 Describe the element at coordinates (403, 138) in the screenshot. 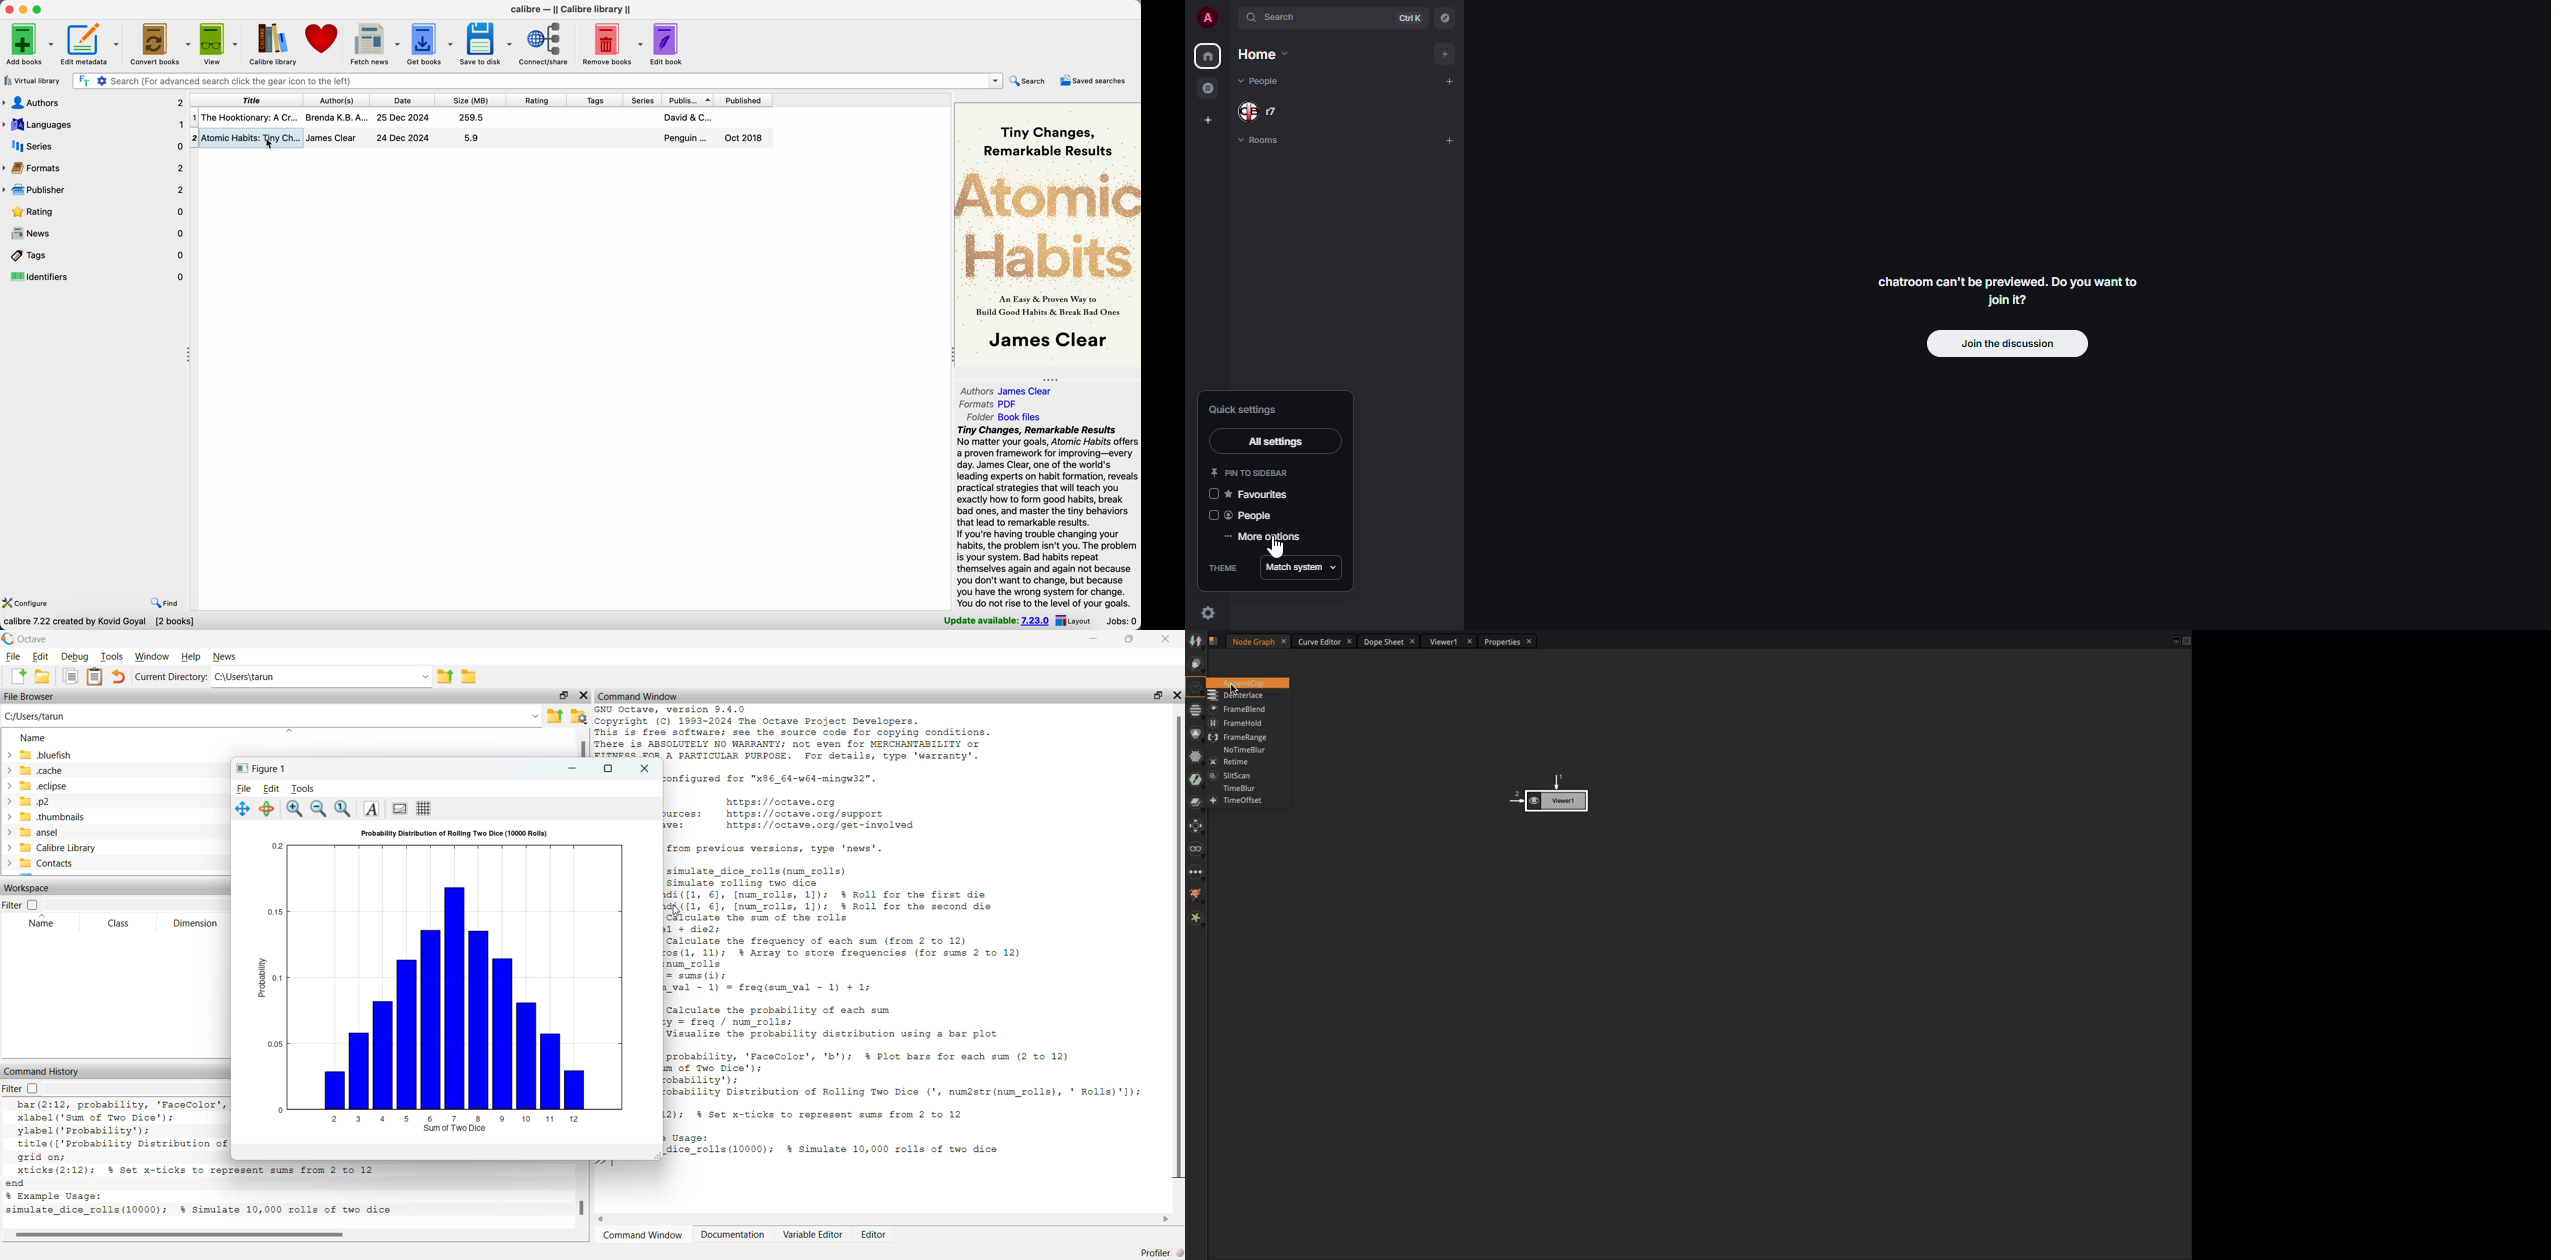

I see `24 Dec 2024` at that location.